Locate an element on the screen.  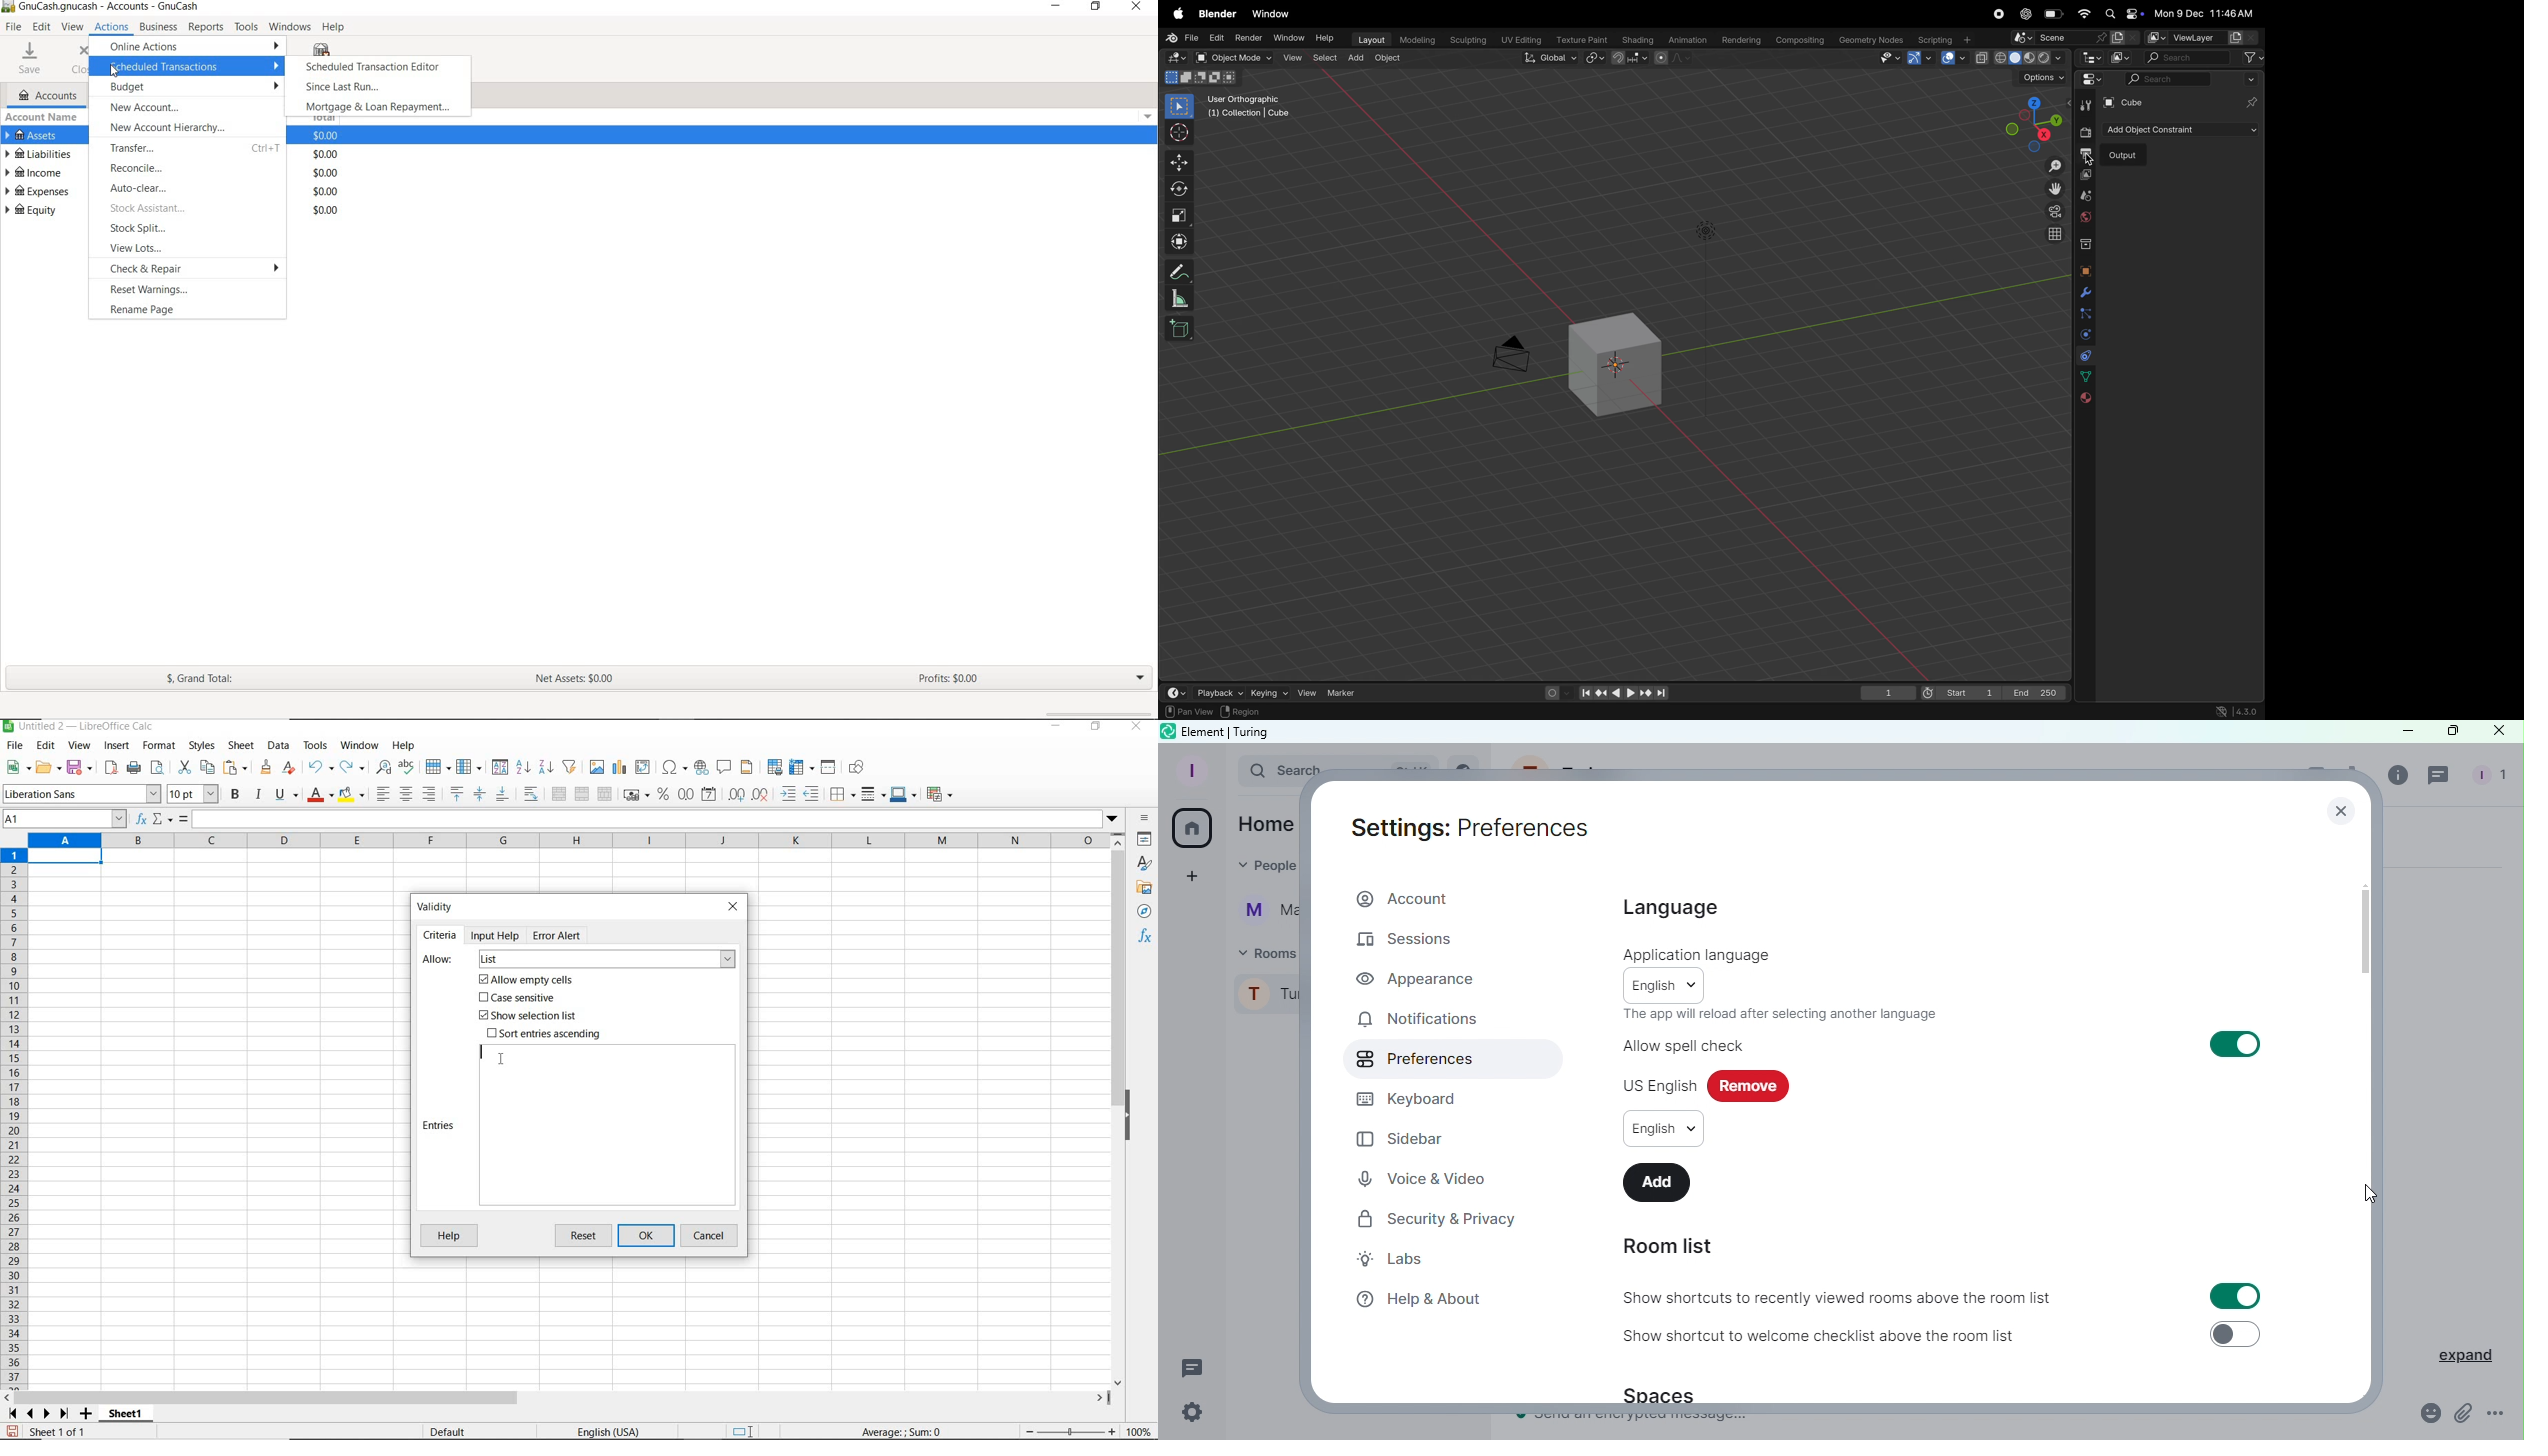
Cursor is located at coordinates (2368, 1193).